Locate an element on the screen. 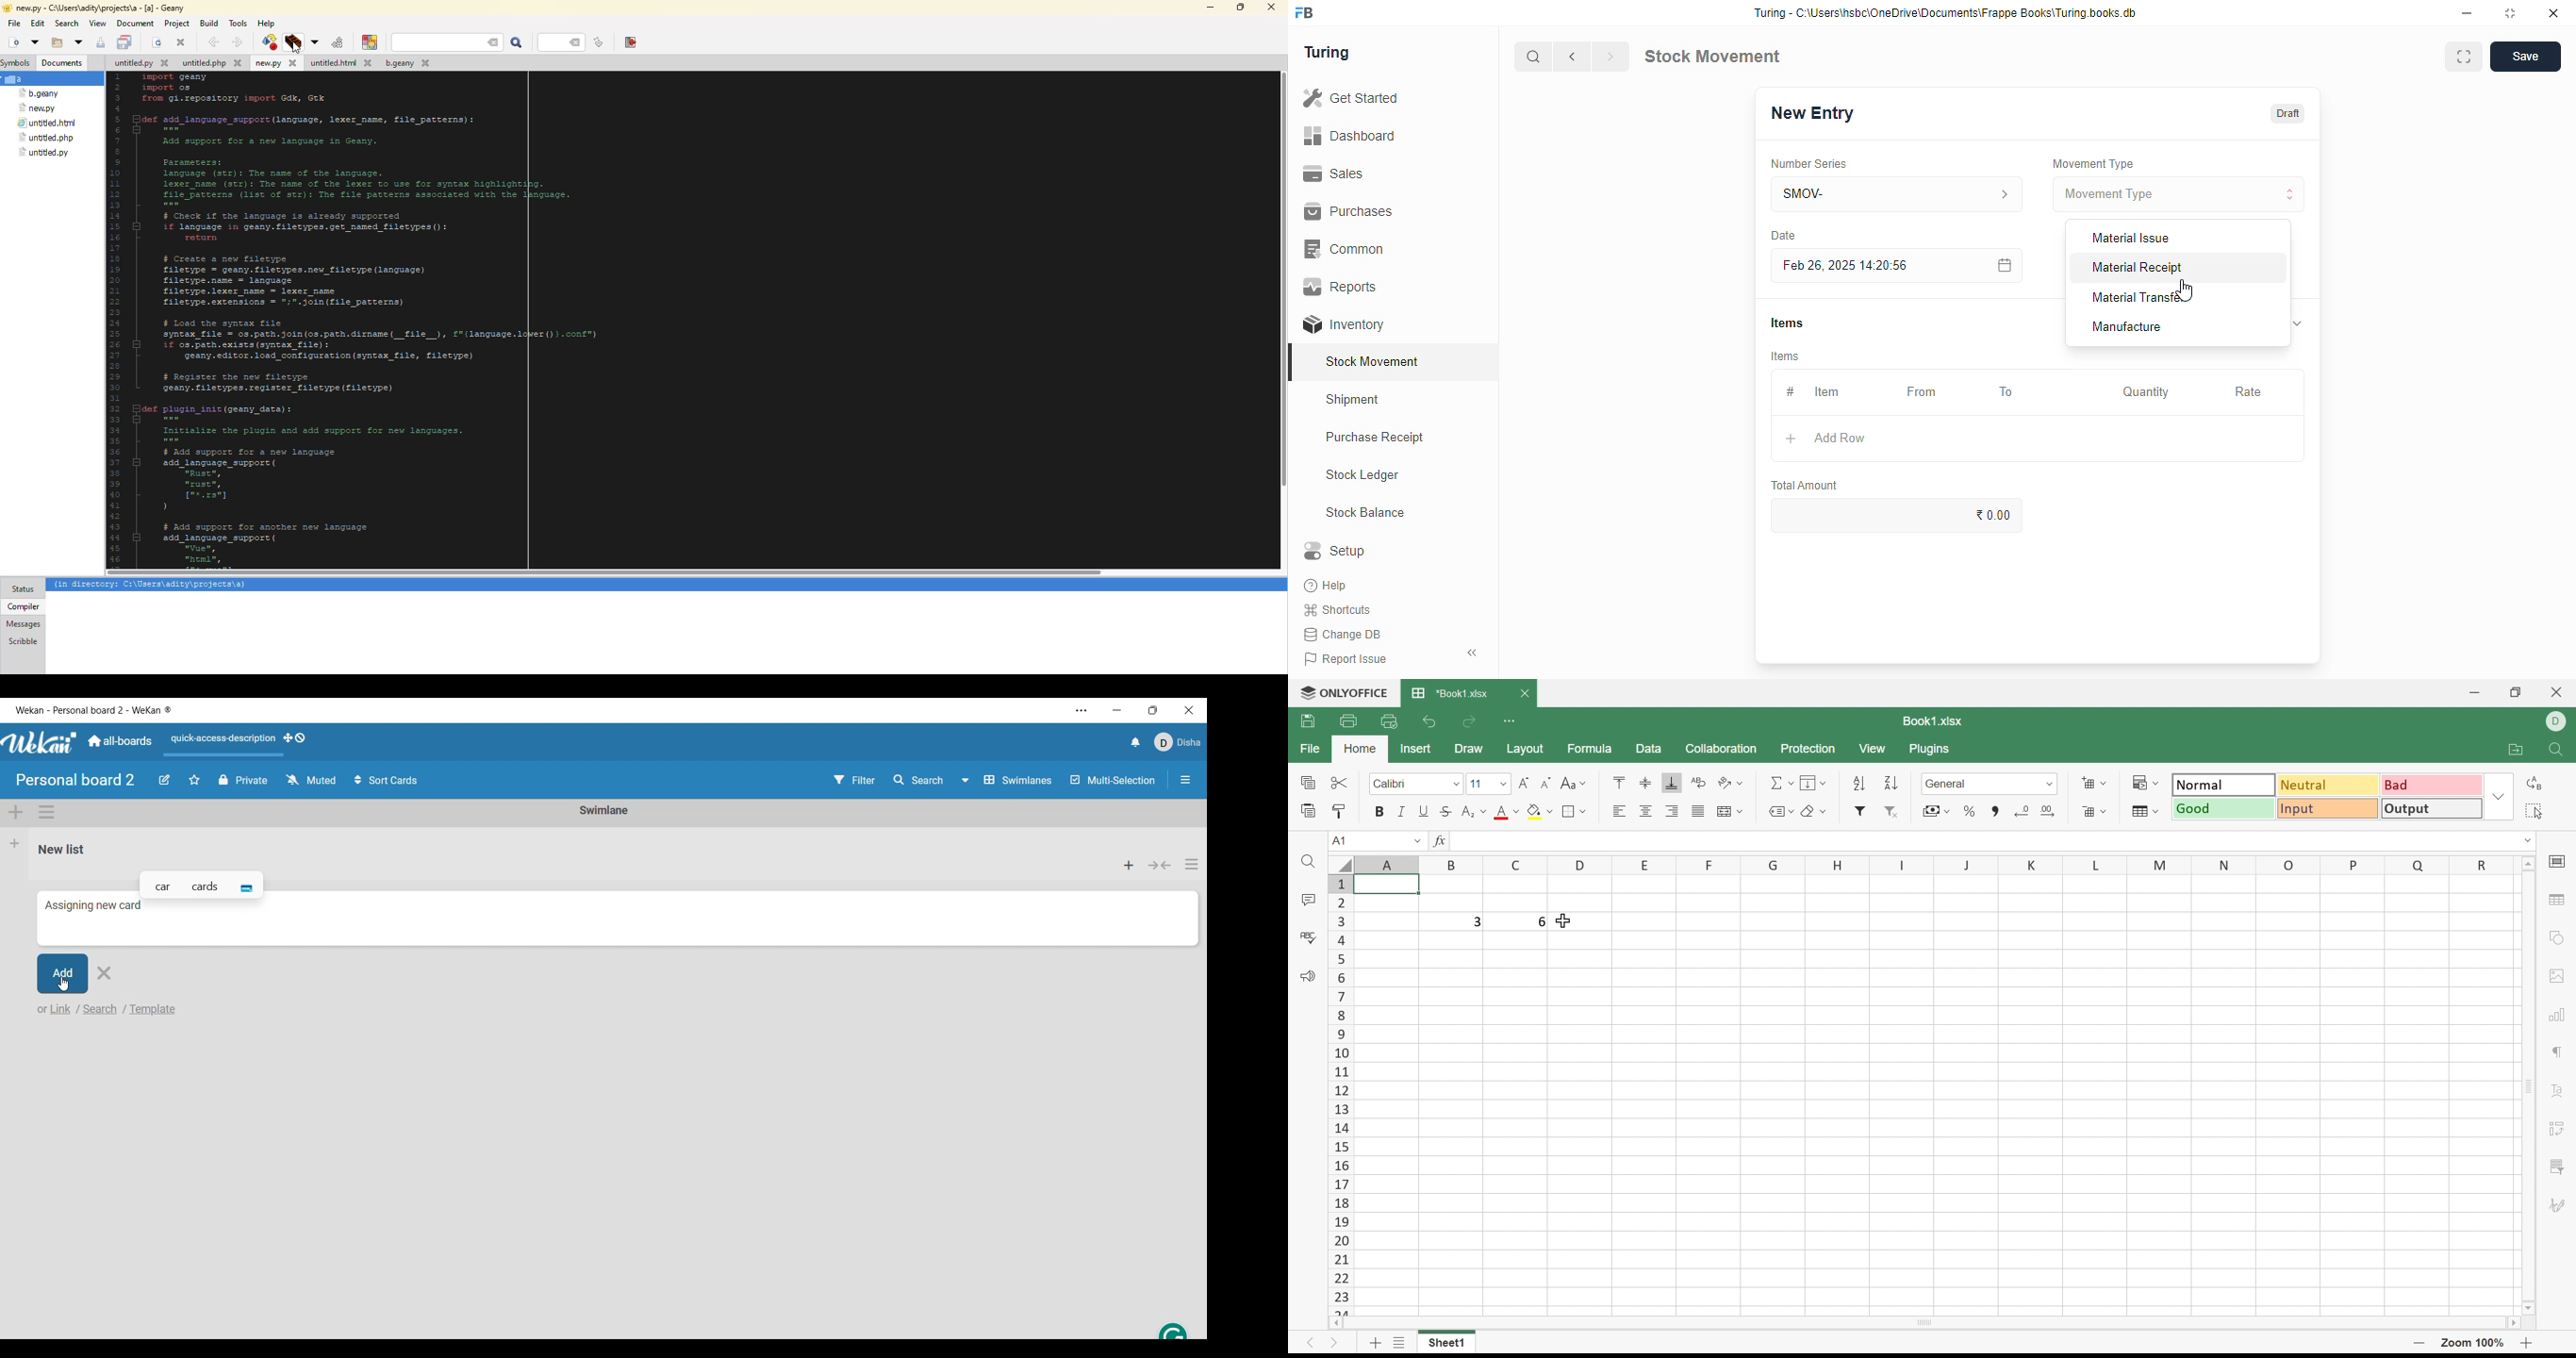 This screenshot has height=1372, width=2576. status is located at coordinates (26, 589).